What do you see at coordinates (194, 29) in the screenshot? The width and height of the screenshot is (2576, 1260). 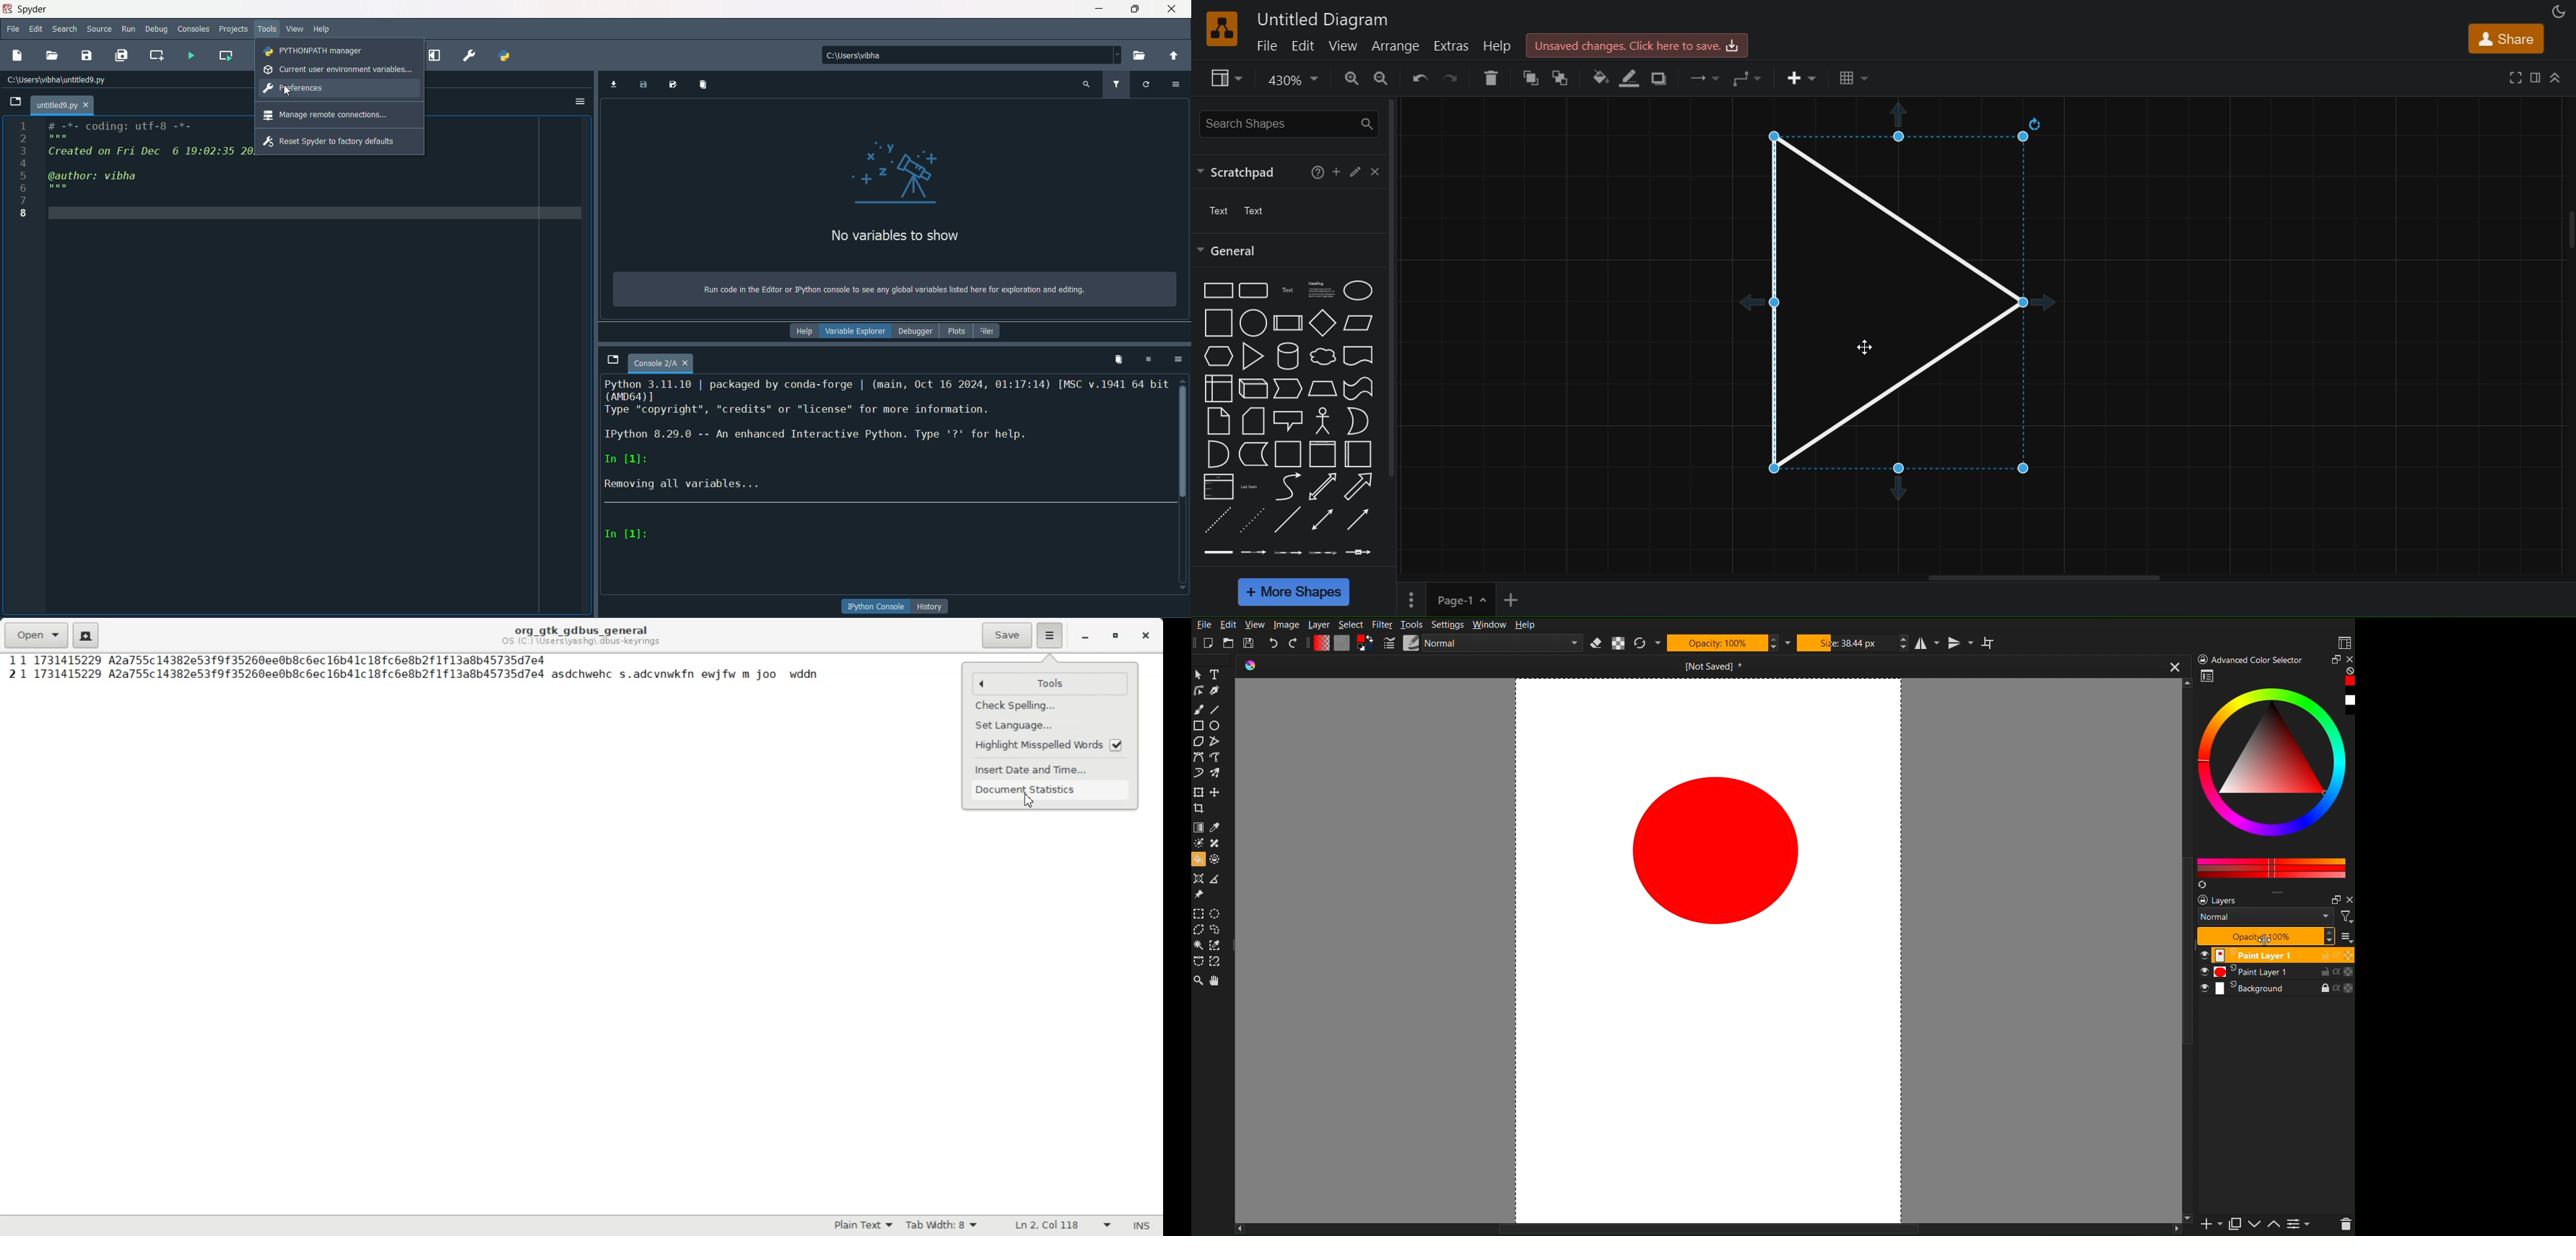 I see `consoles` at bounding box center [194, 29].